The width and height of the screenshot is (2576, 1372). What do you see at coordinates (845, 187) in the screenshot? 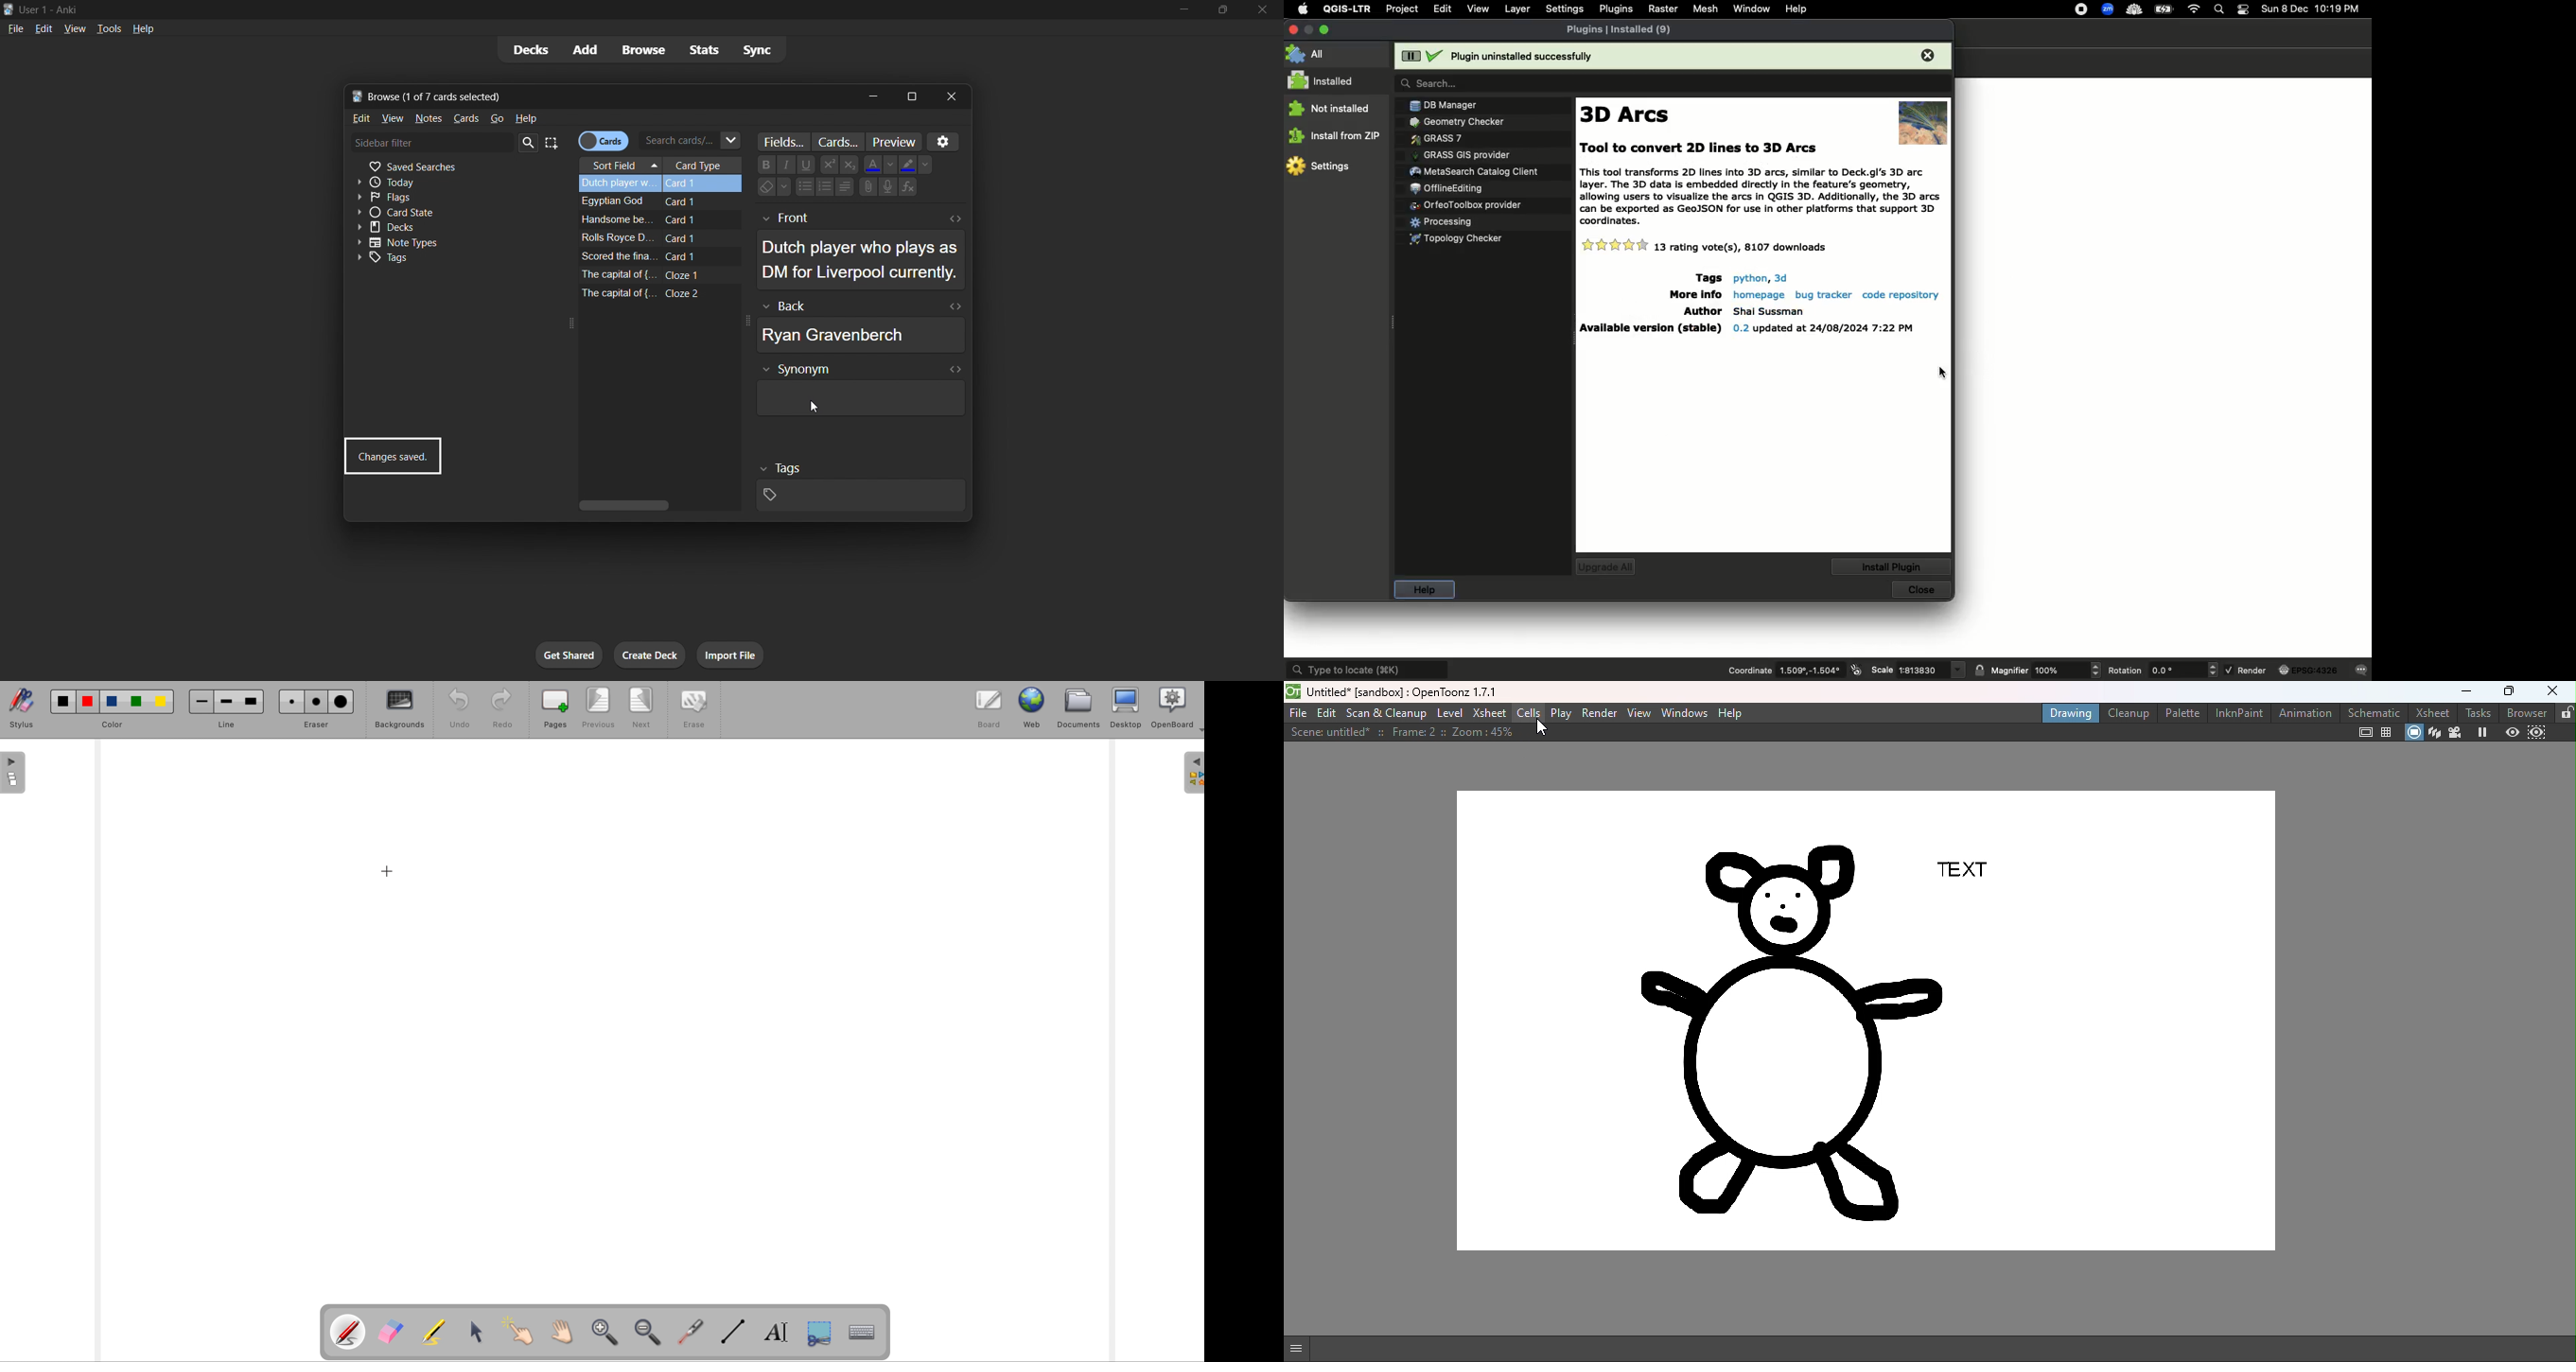
I see `Alignments` at bounding box center [845, 187].